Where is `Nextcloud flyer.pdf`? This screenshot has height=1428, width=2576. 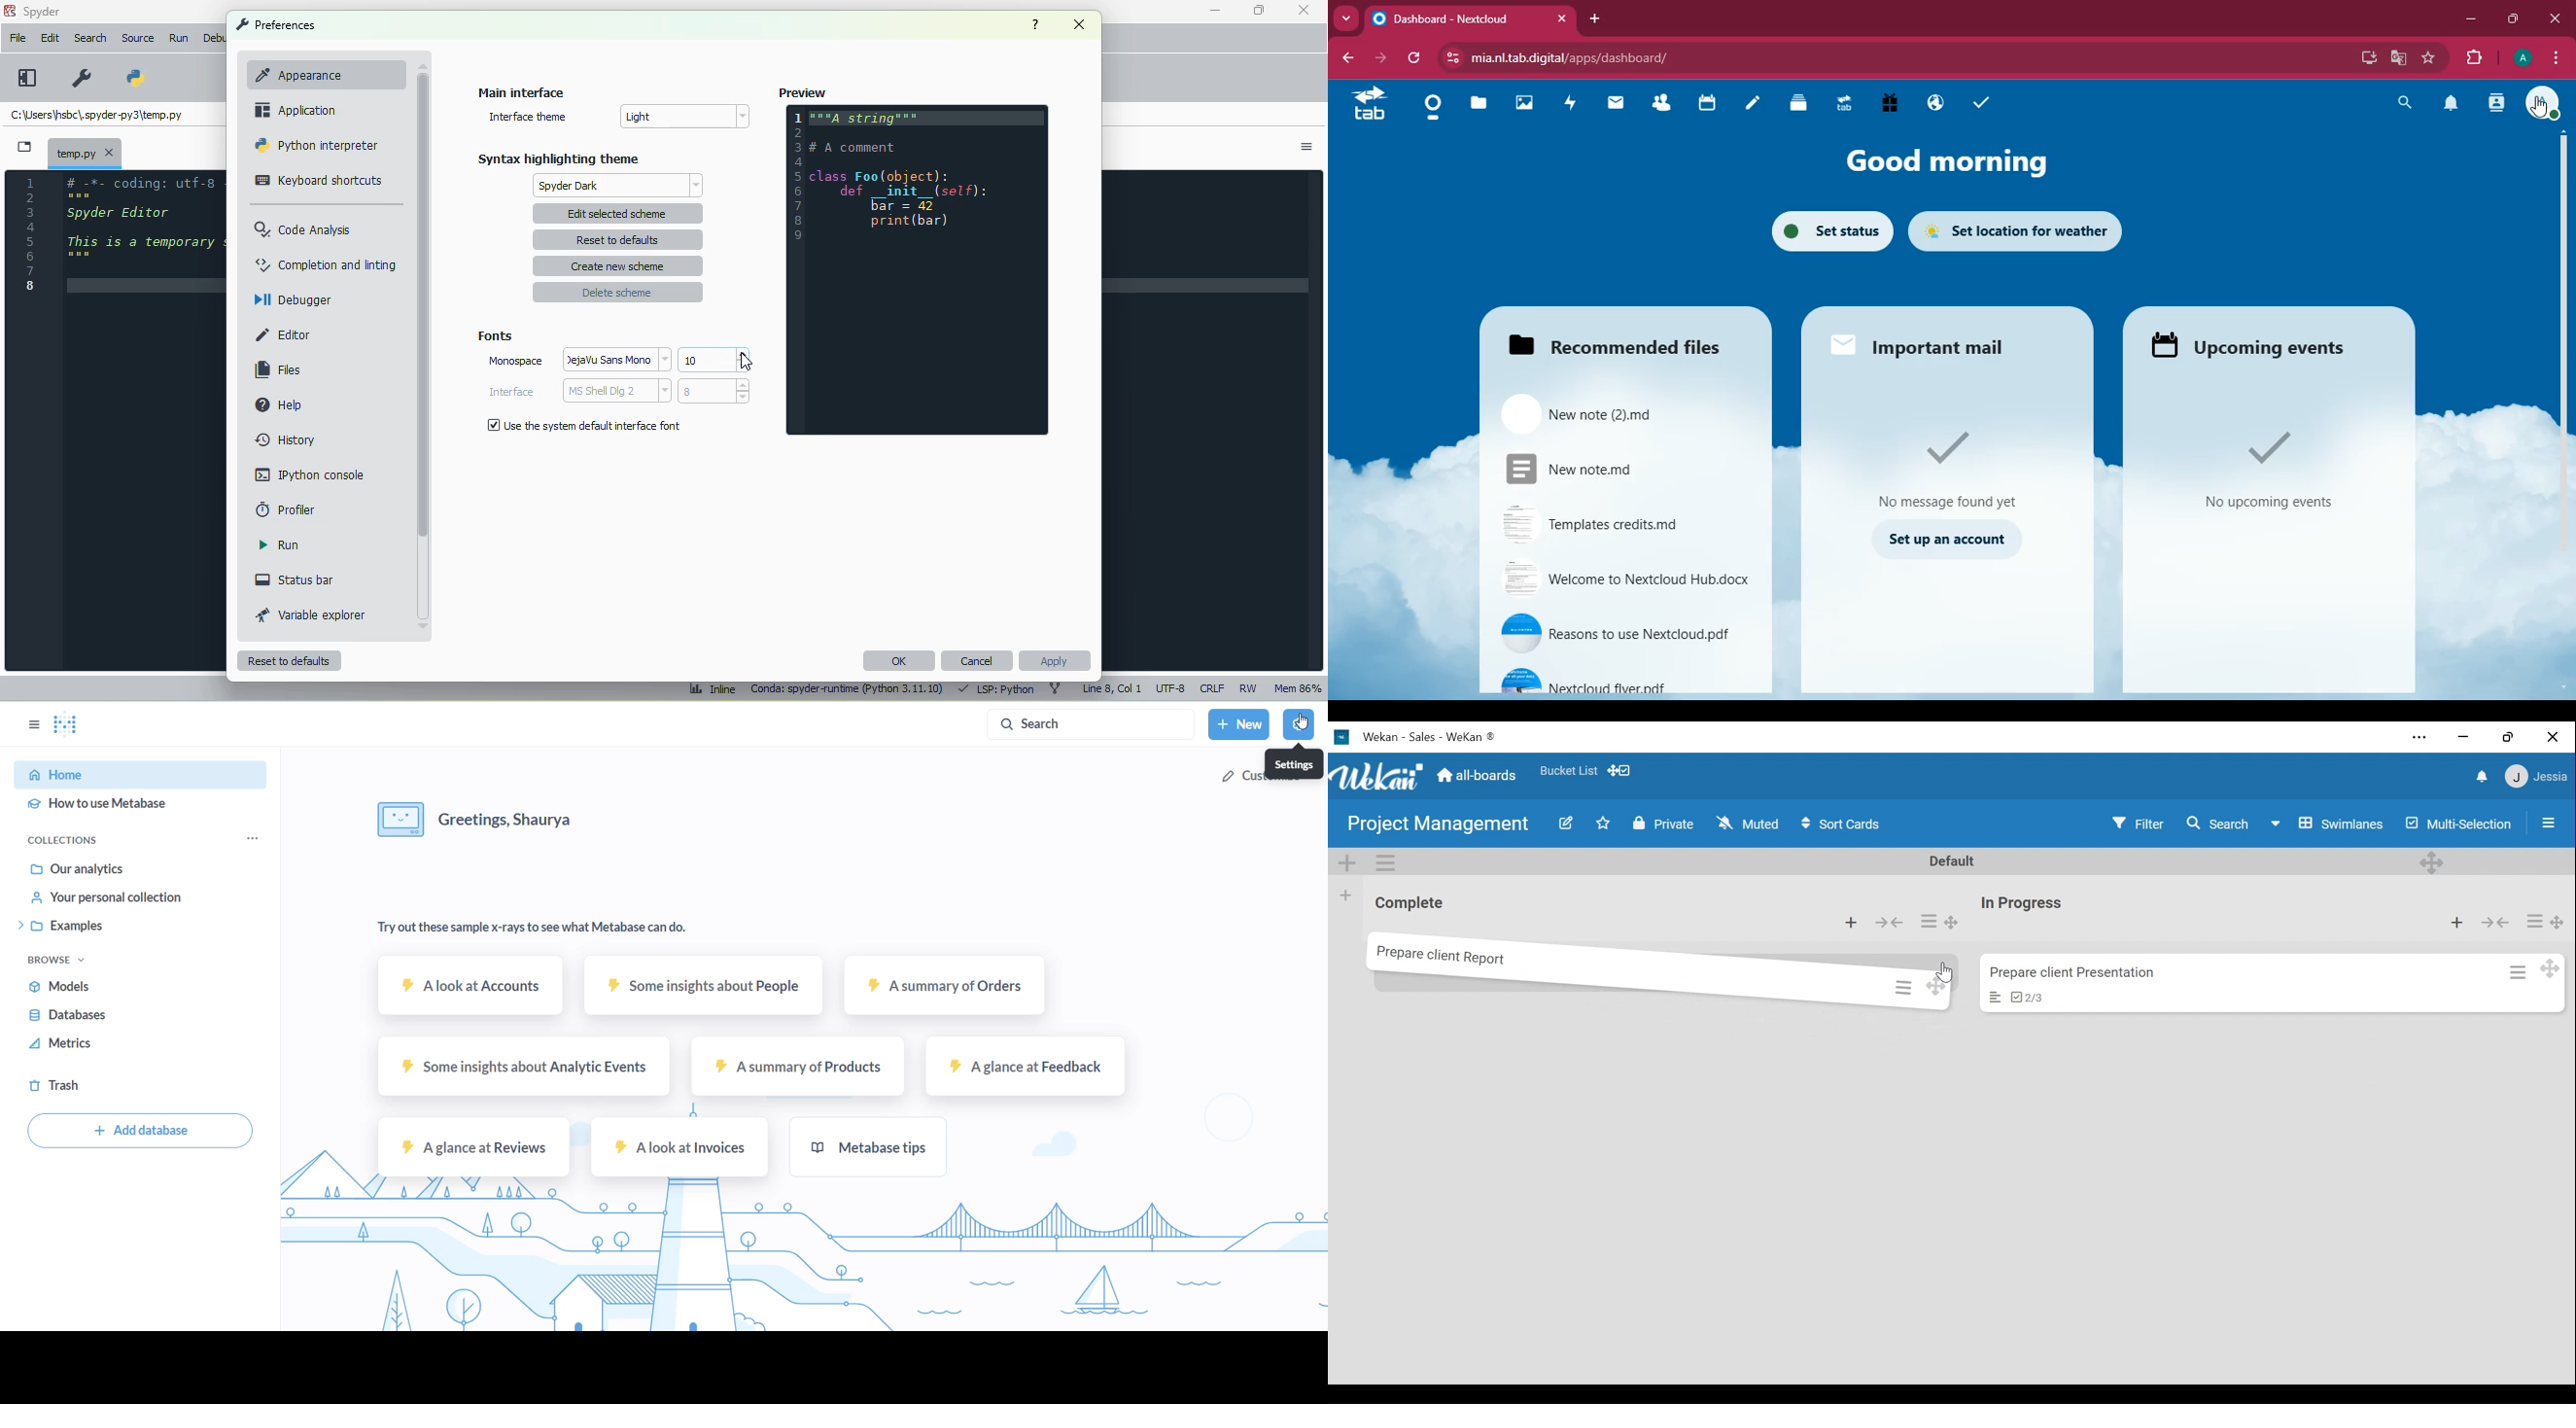 Nextcloud flyer.pdf is located at coordinates (1613, 683).